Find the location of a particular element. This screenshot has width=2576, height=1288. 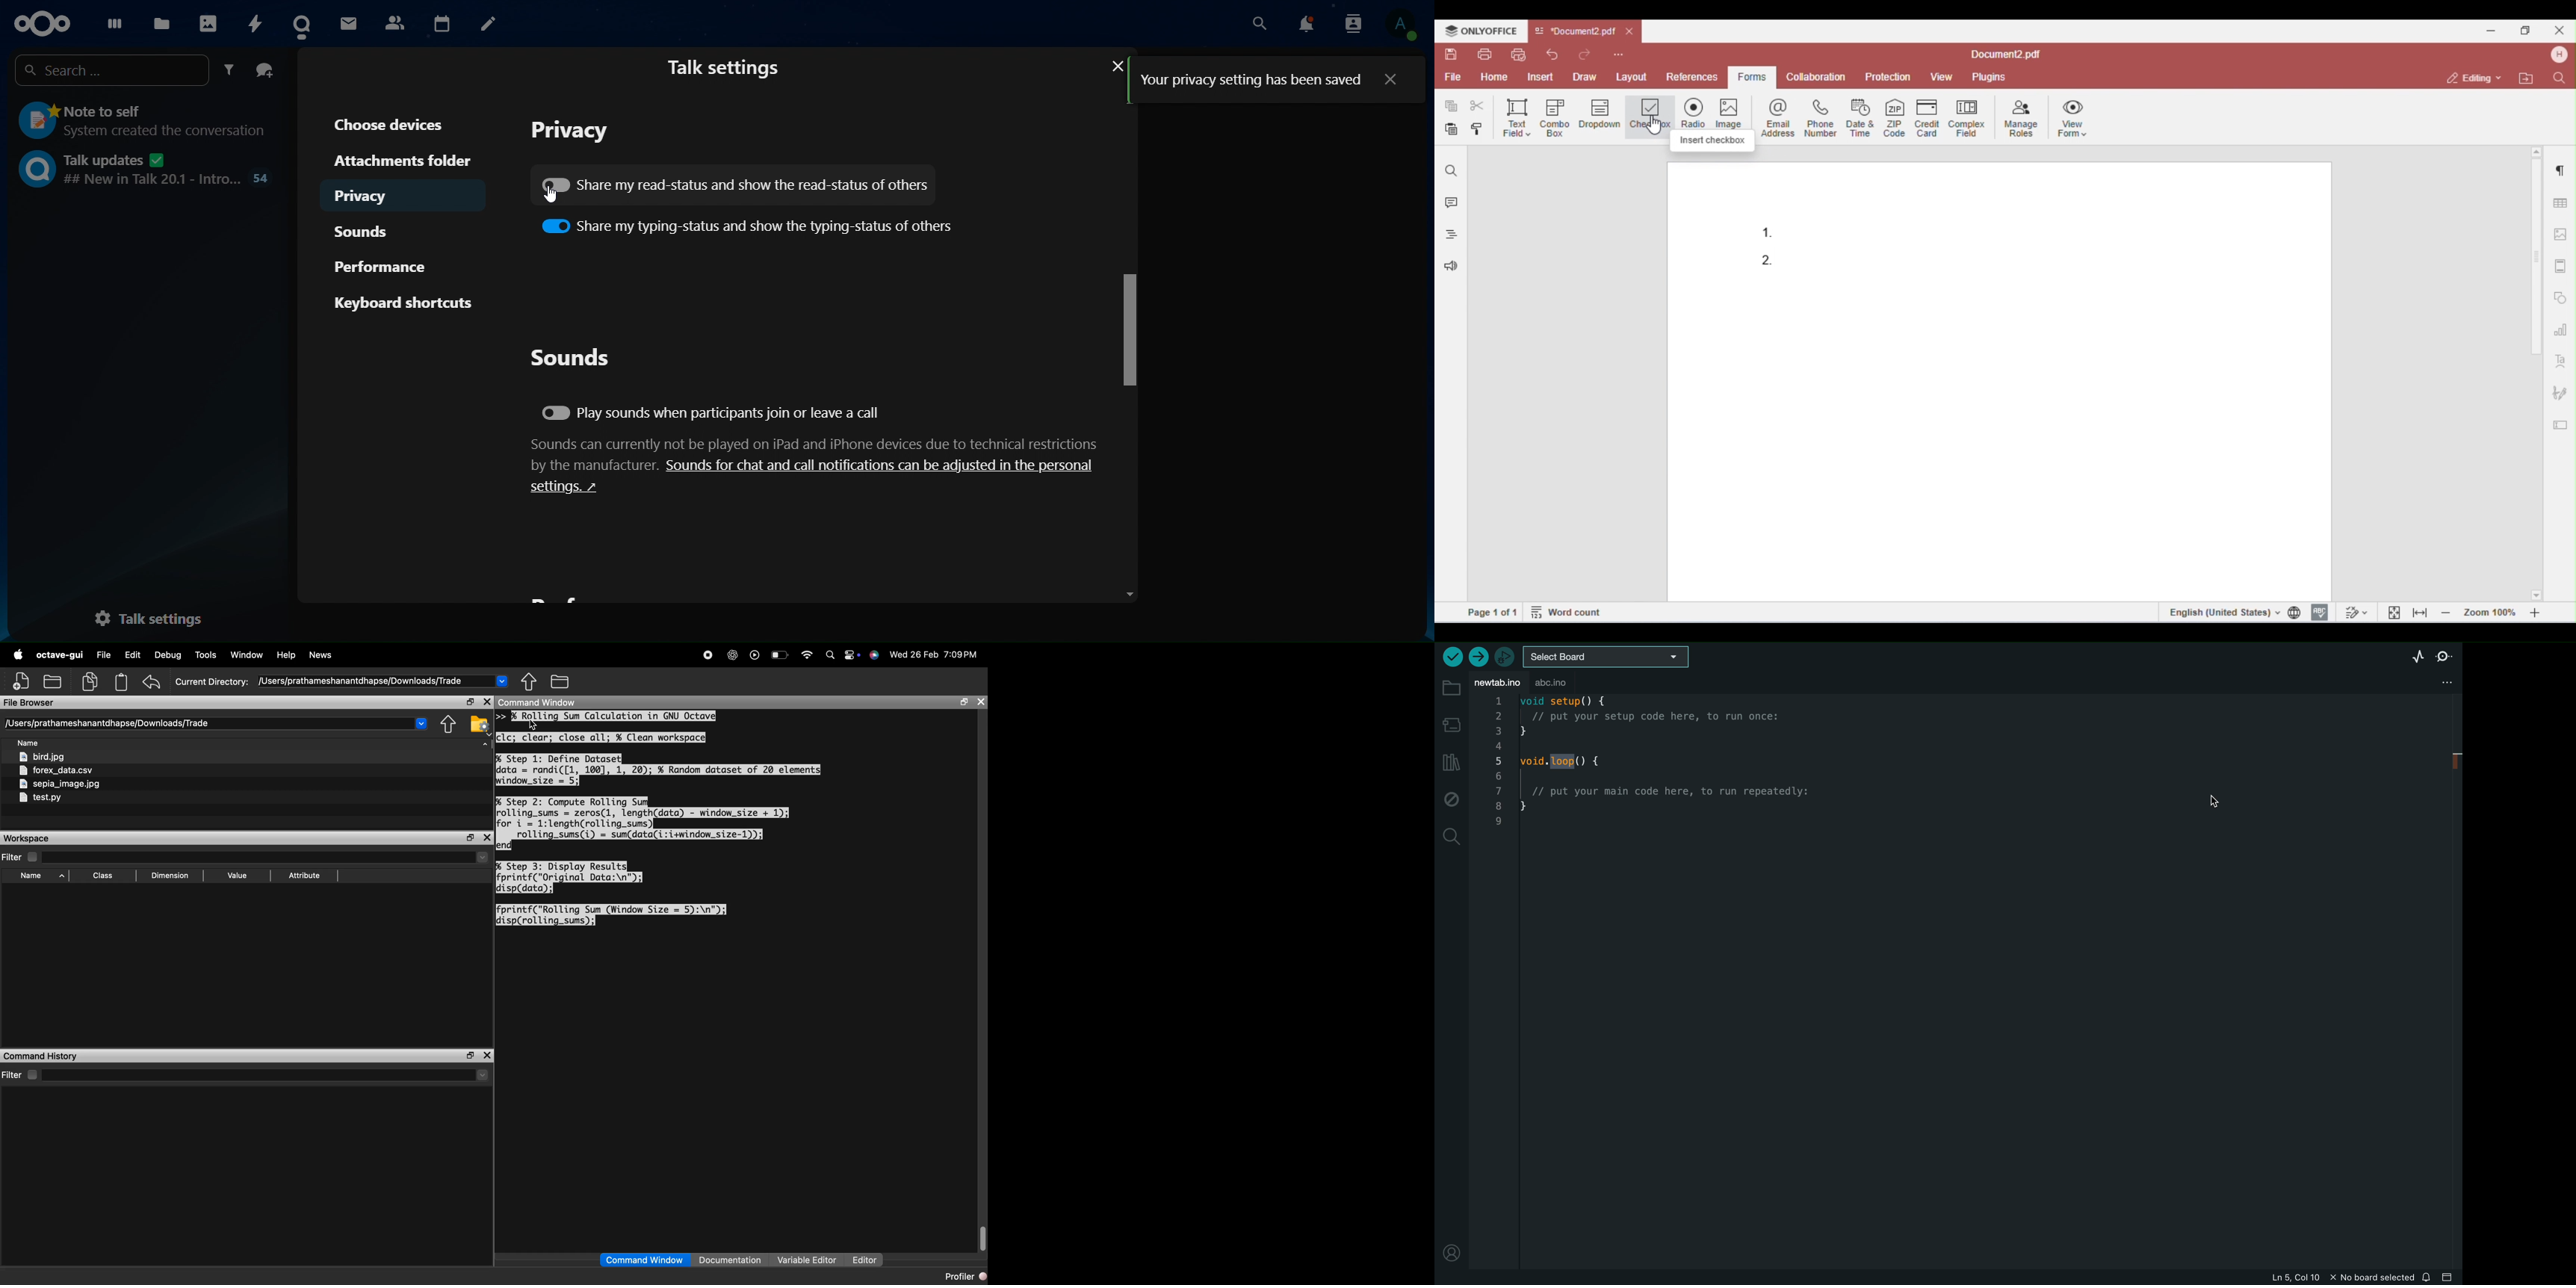

board selecter is located at coordinates (1611, 657).